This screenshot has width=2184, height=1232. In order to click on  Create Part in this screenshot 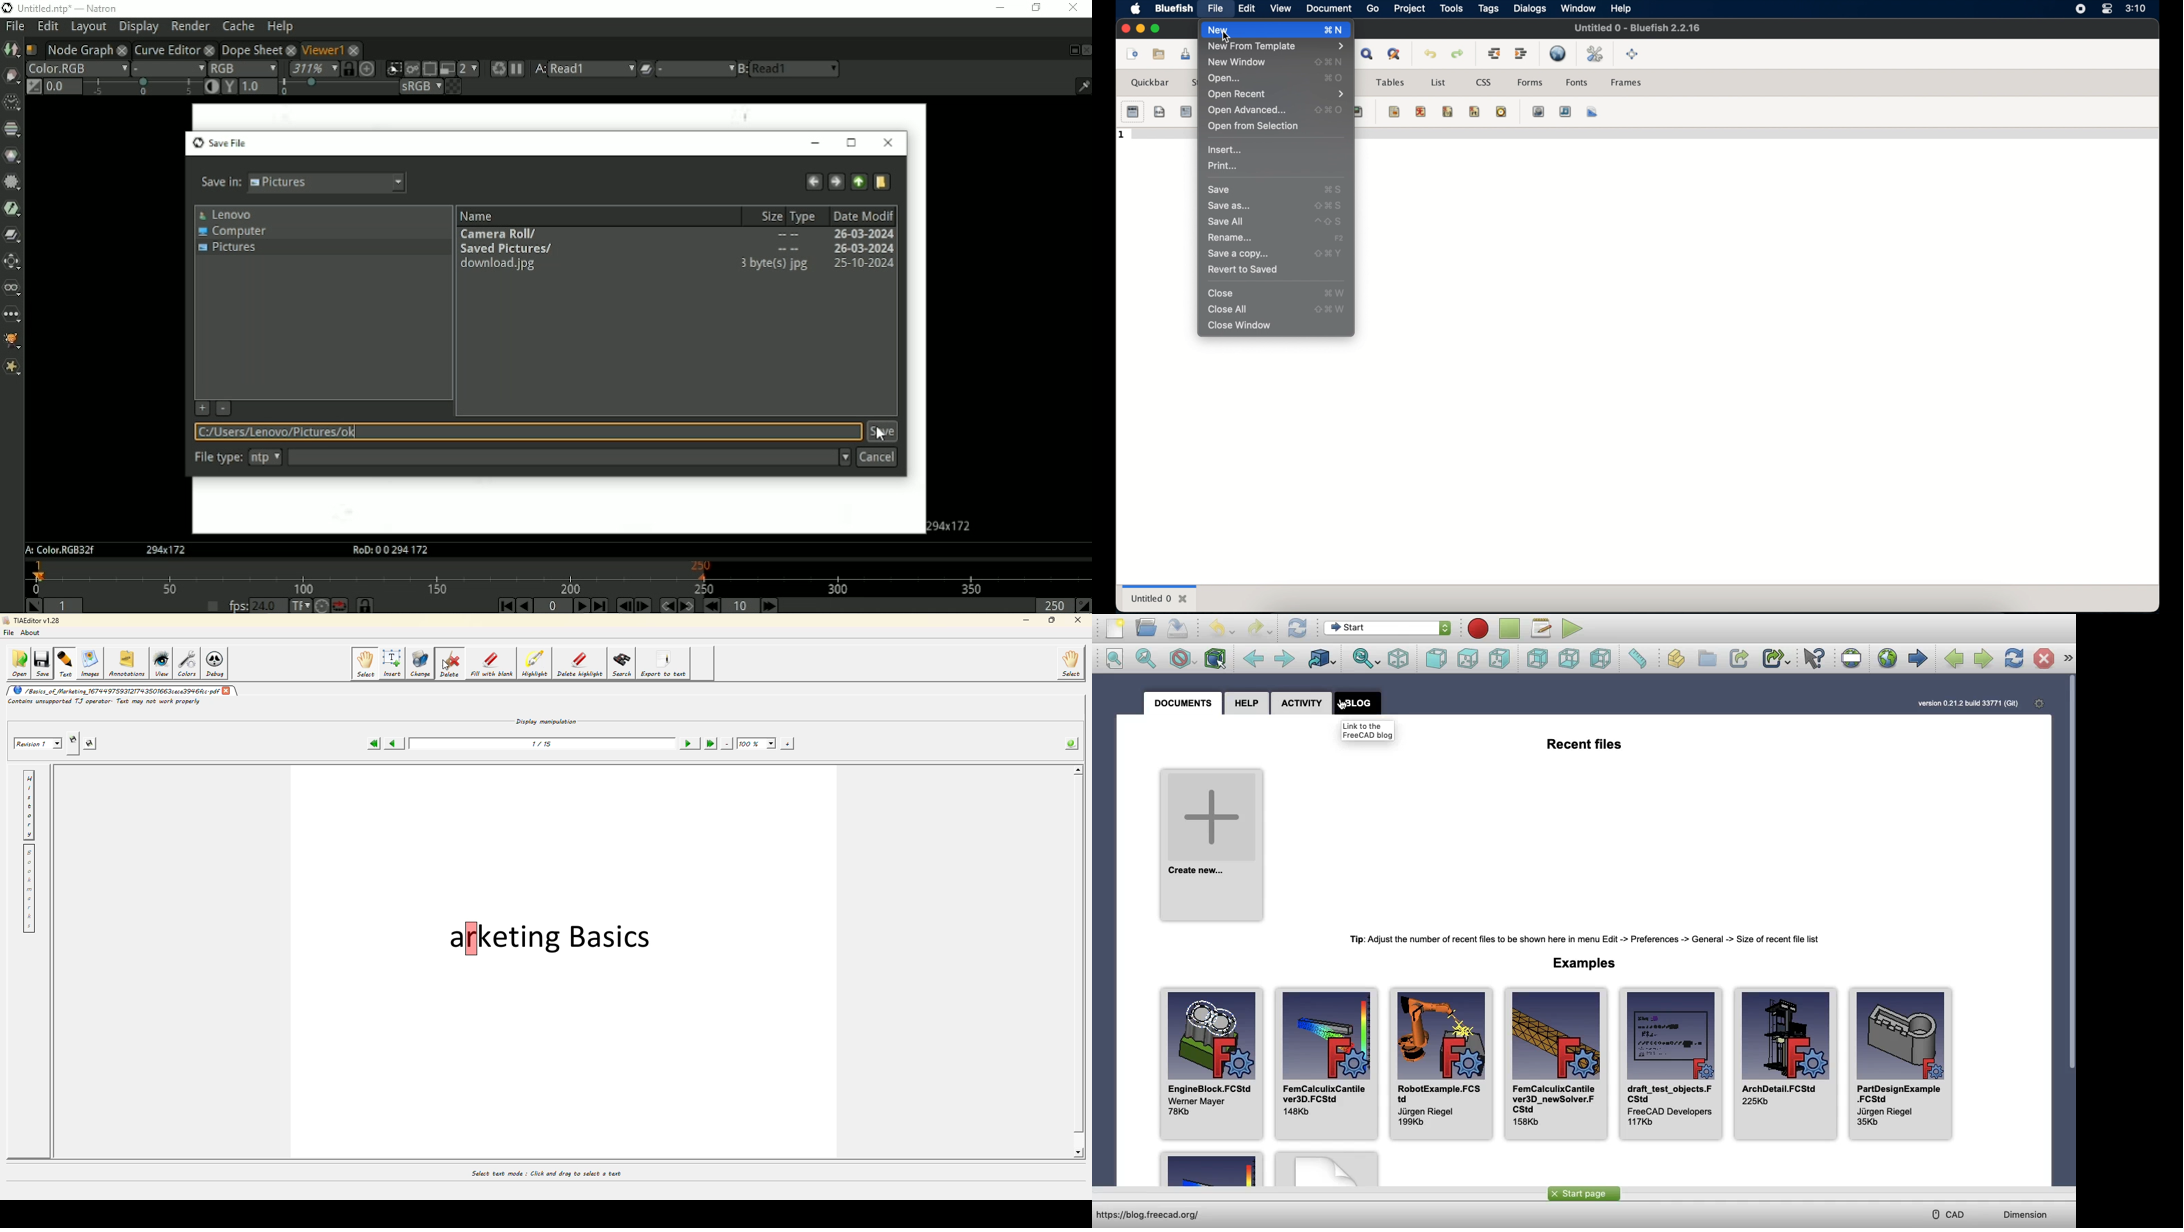, I will do `click(1676, 658)`.